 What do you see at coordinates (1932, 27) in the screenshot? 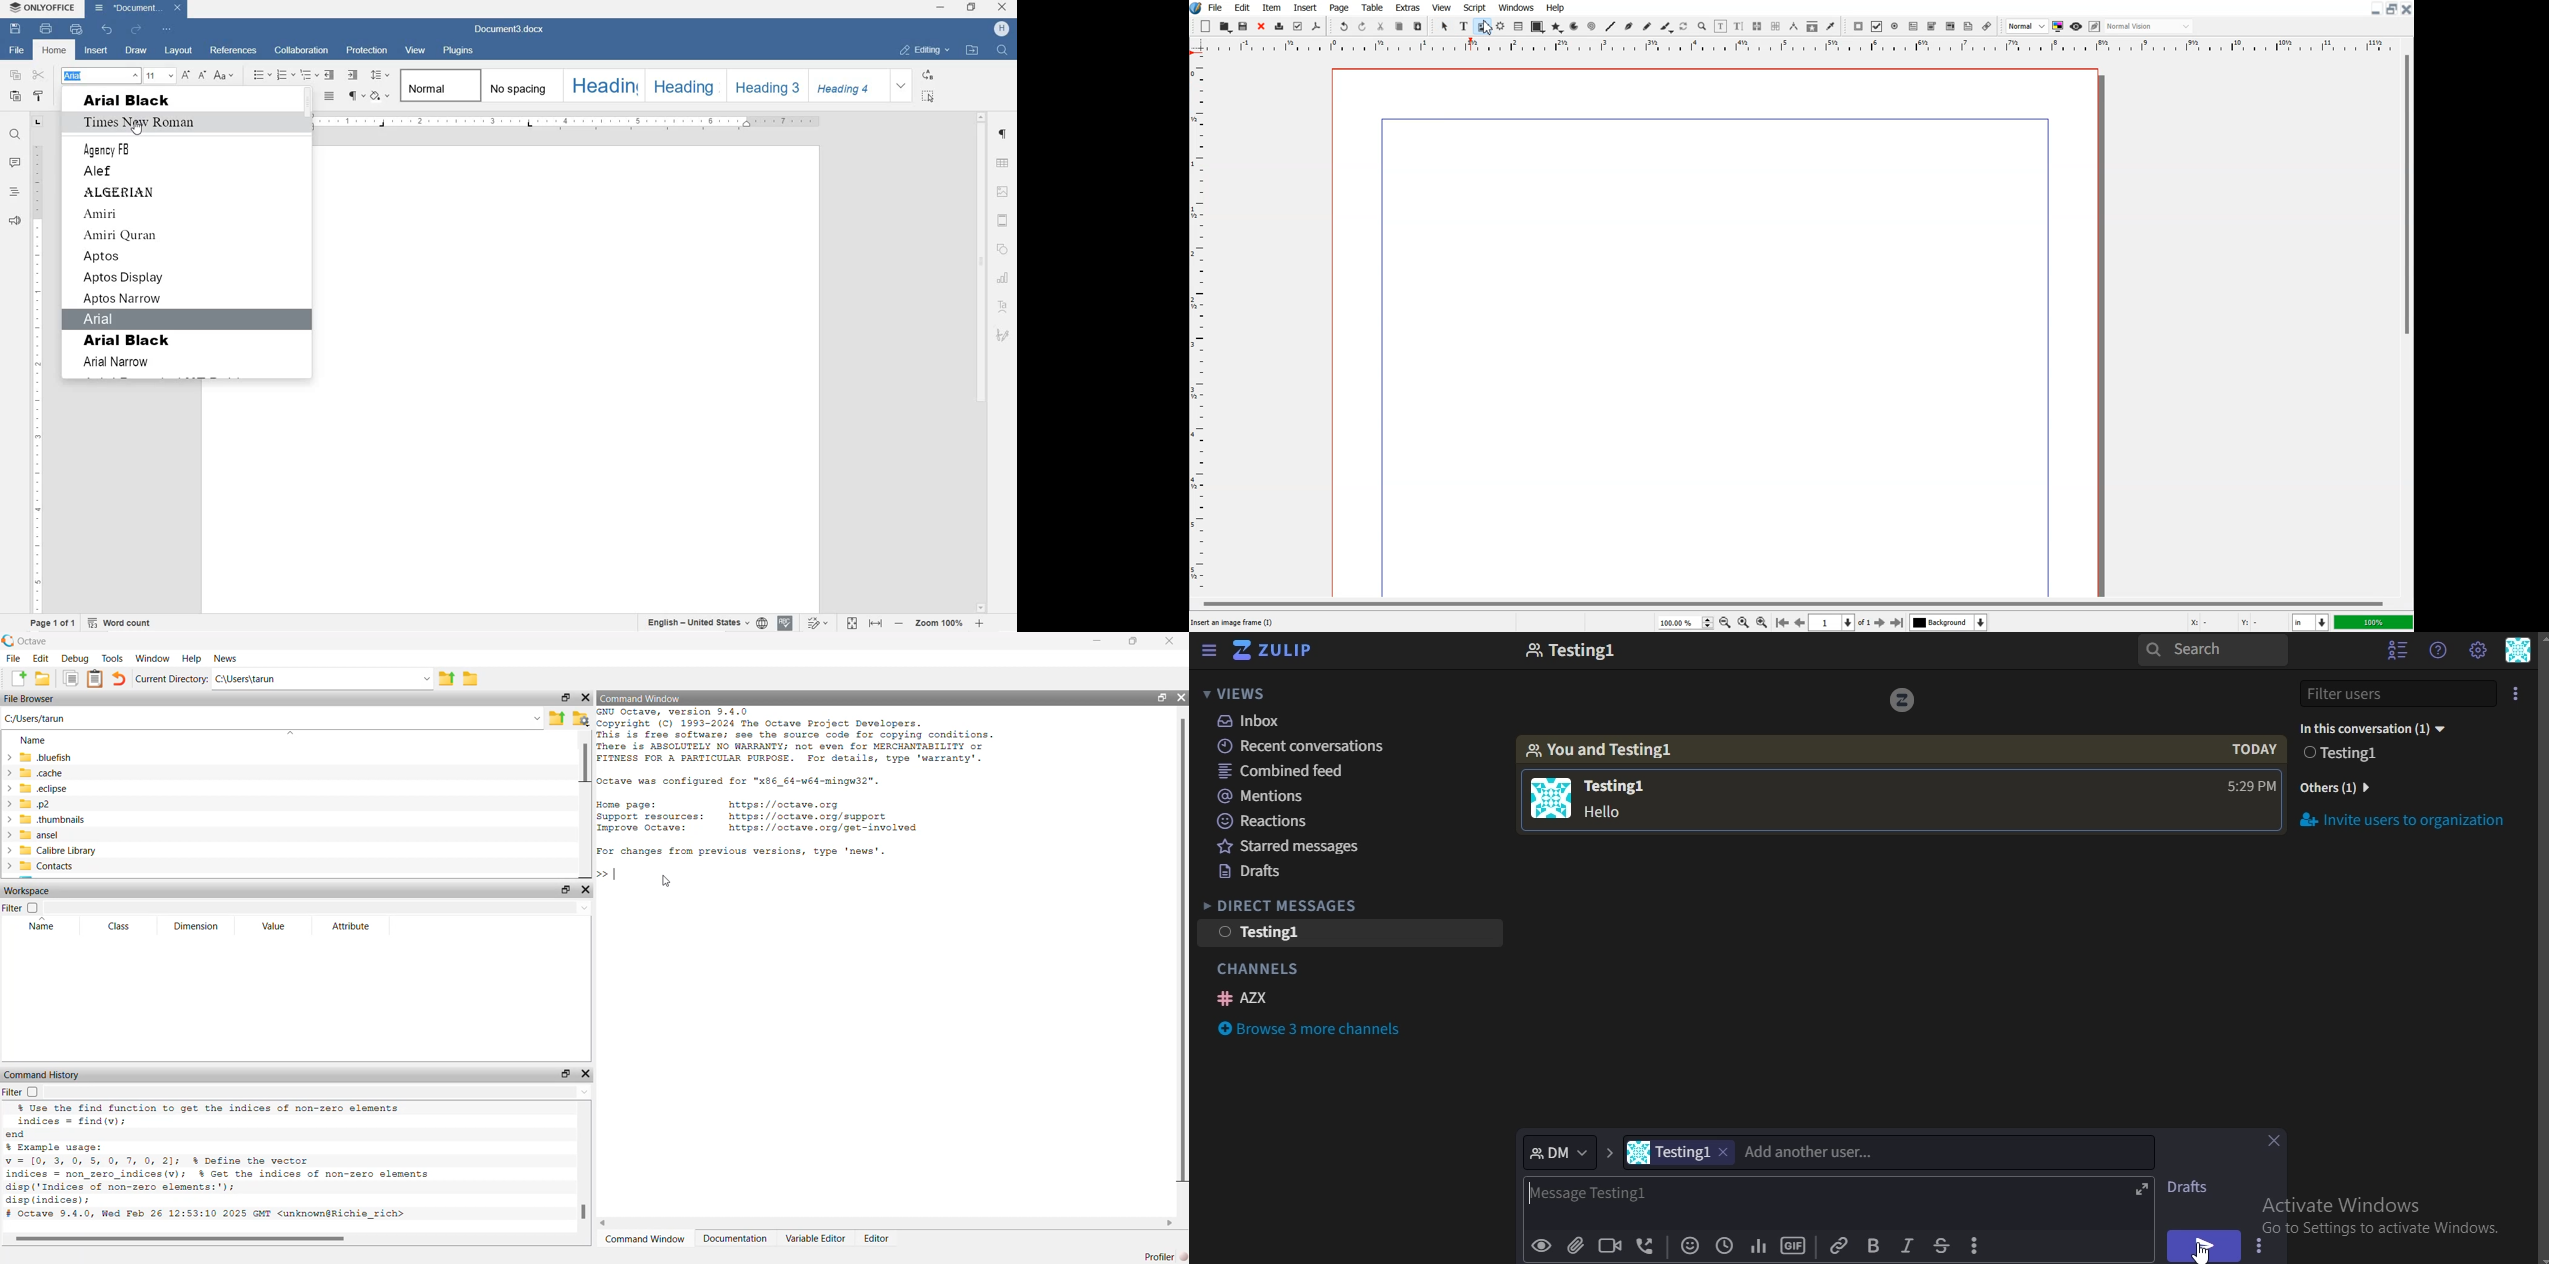
I see `PDF Combo Box` at bounding box center [1932, 27].